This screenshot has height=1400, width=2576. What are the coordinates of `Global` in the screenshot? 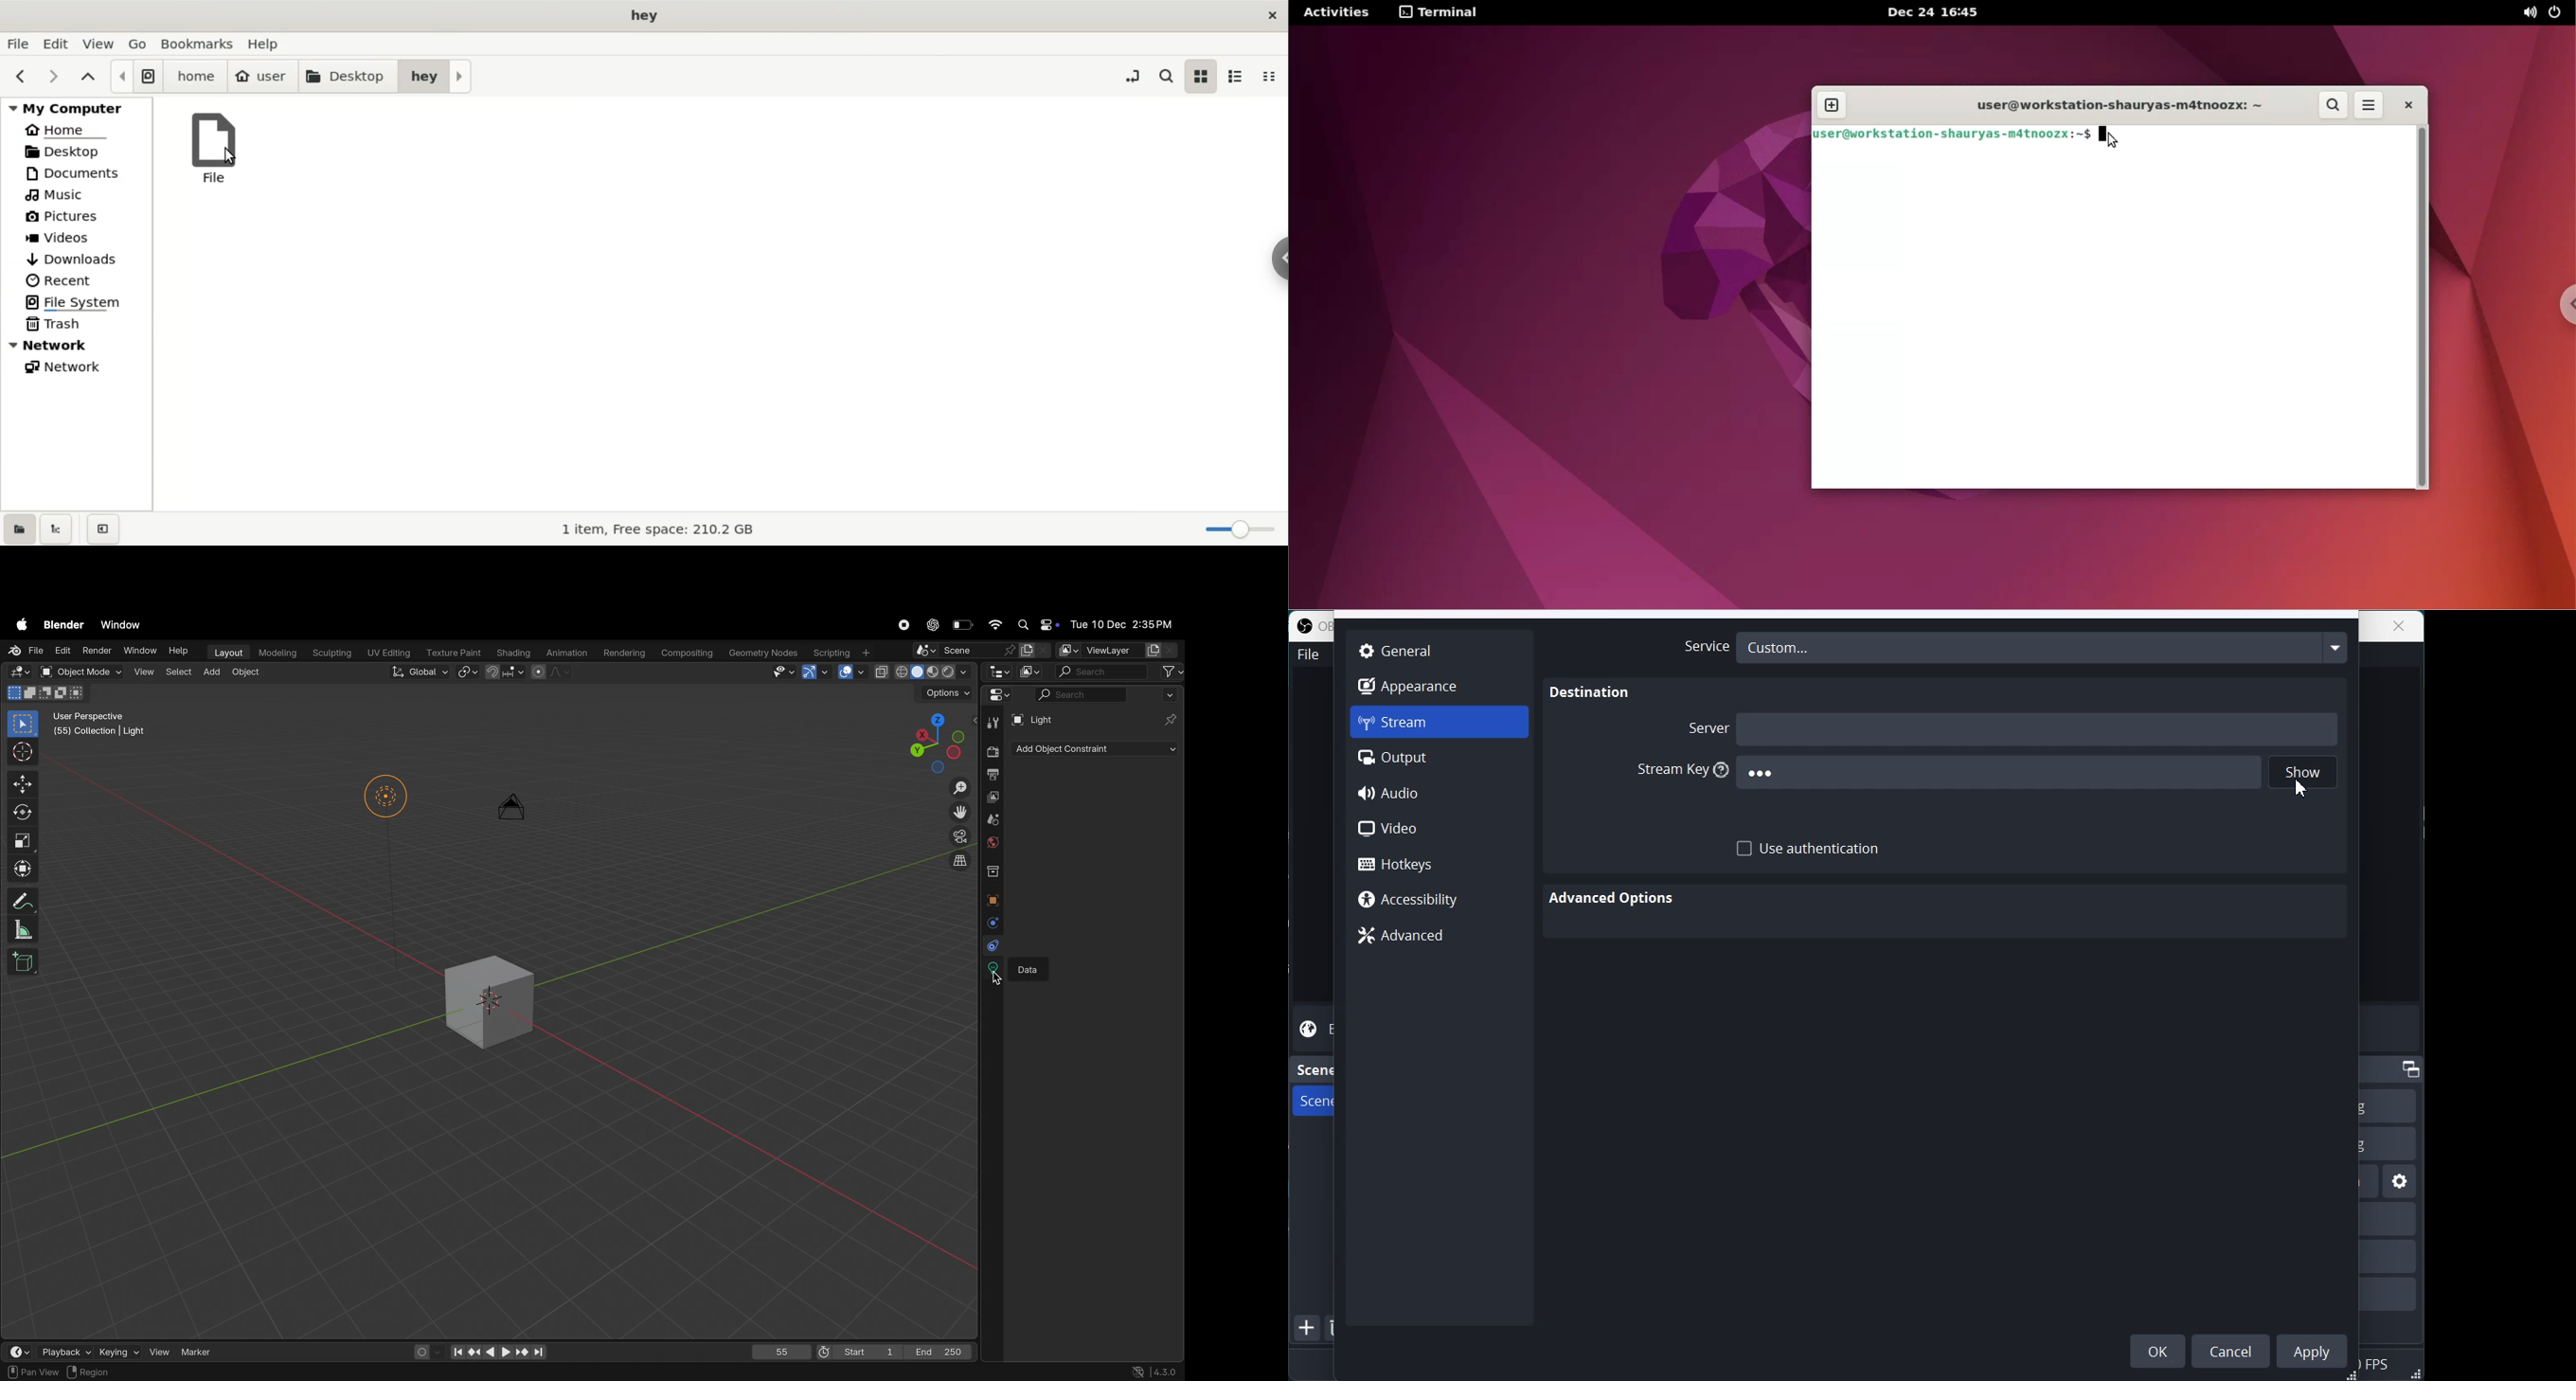 It's located at (419, 674).